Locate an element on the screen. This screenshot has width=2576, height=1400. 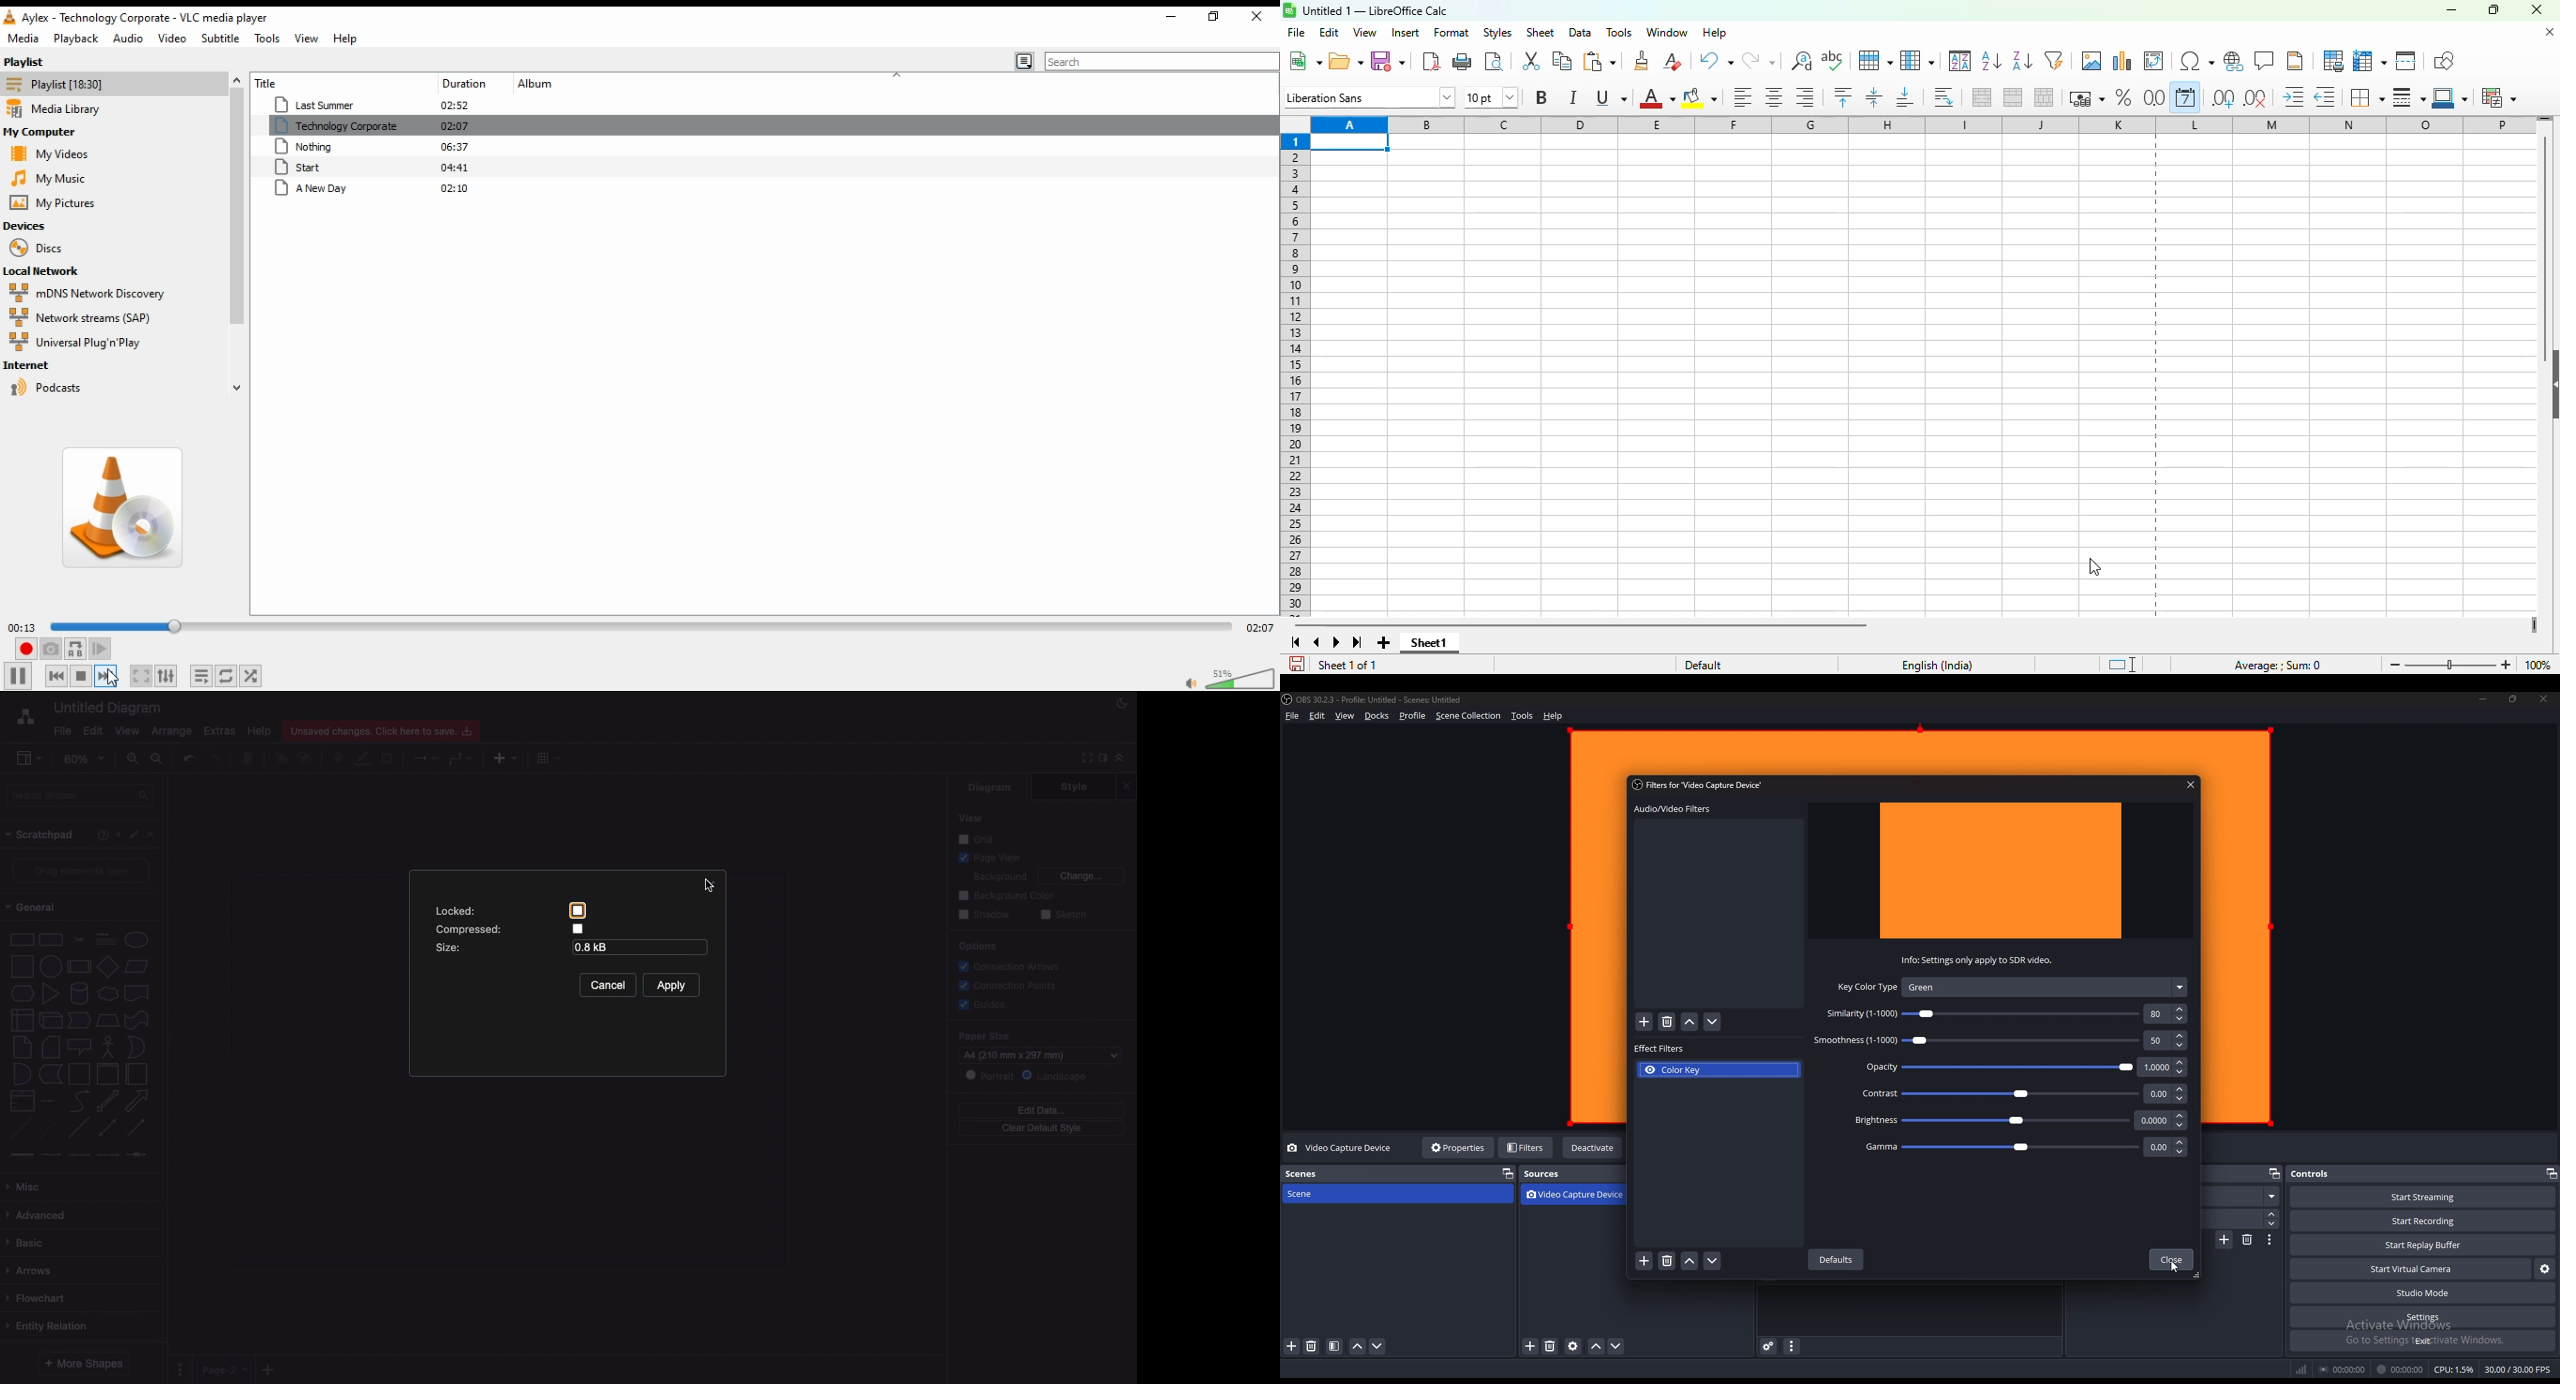
view is located at coordinates (1345, 716).